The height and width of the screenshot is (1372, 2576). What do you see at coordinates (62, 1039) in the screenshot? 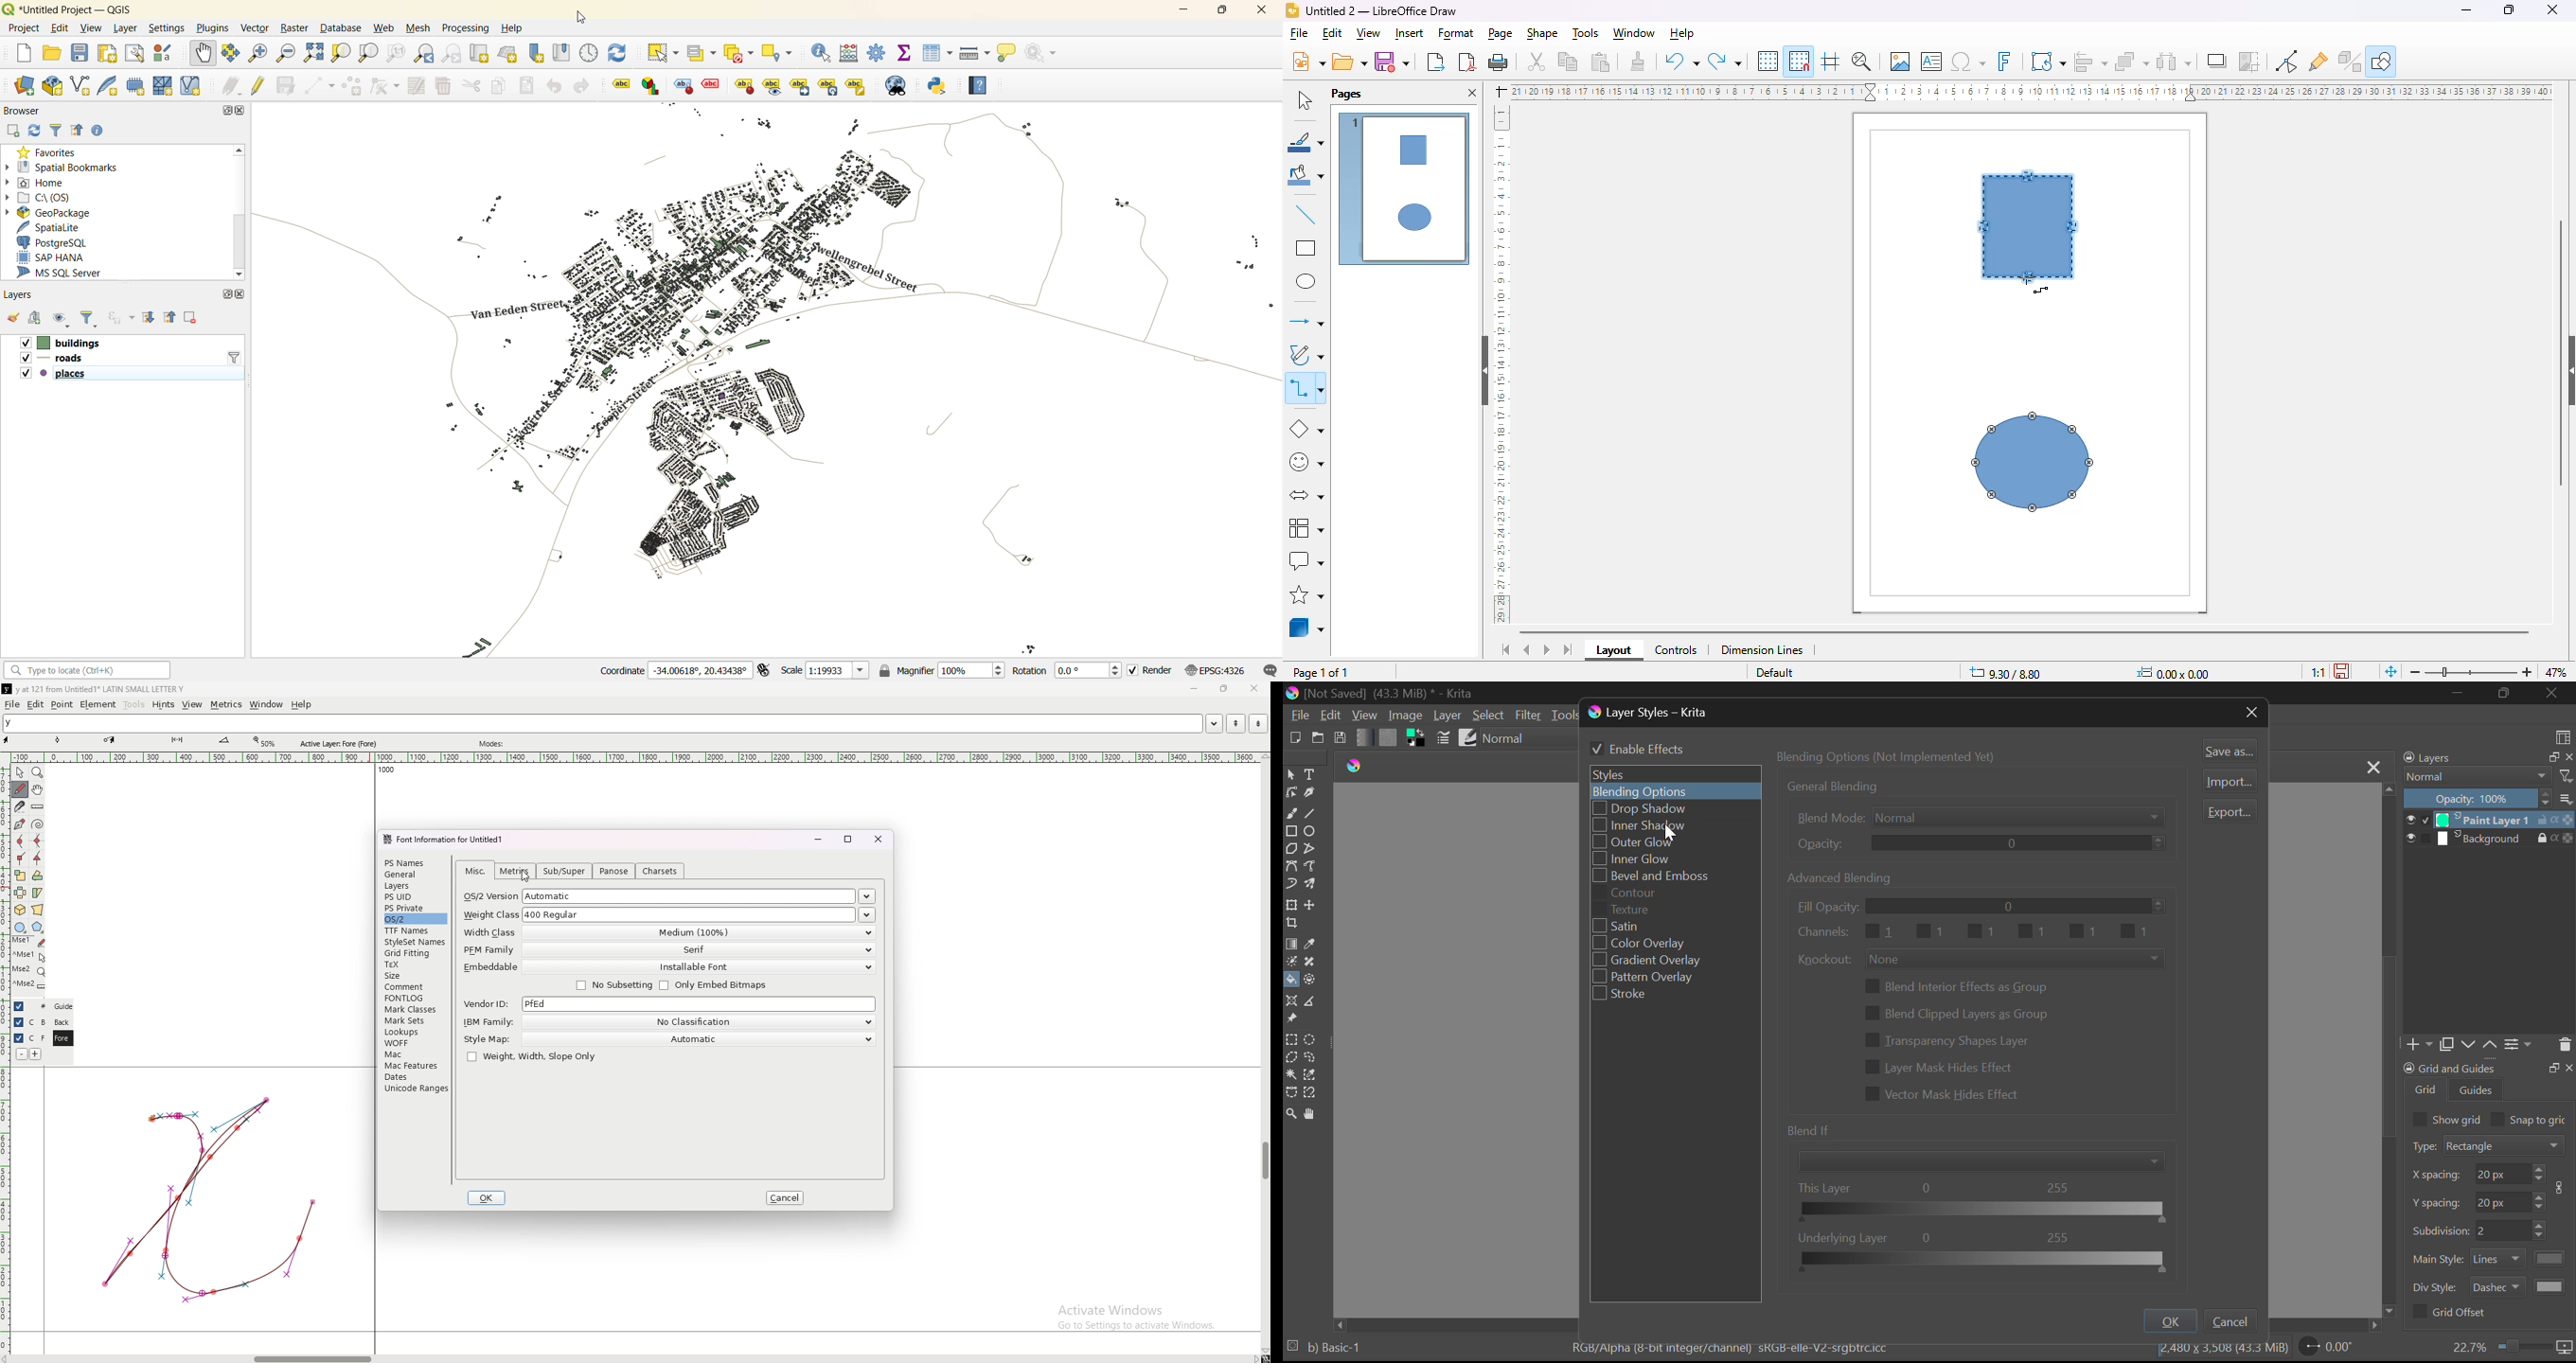
I see `fore` at bounding box center [62, 1039].